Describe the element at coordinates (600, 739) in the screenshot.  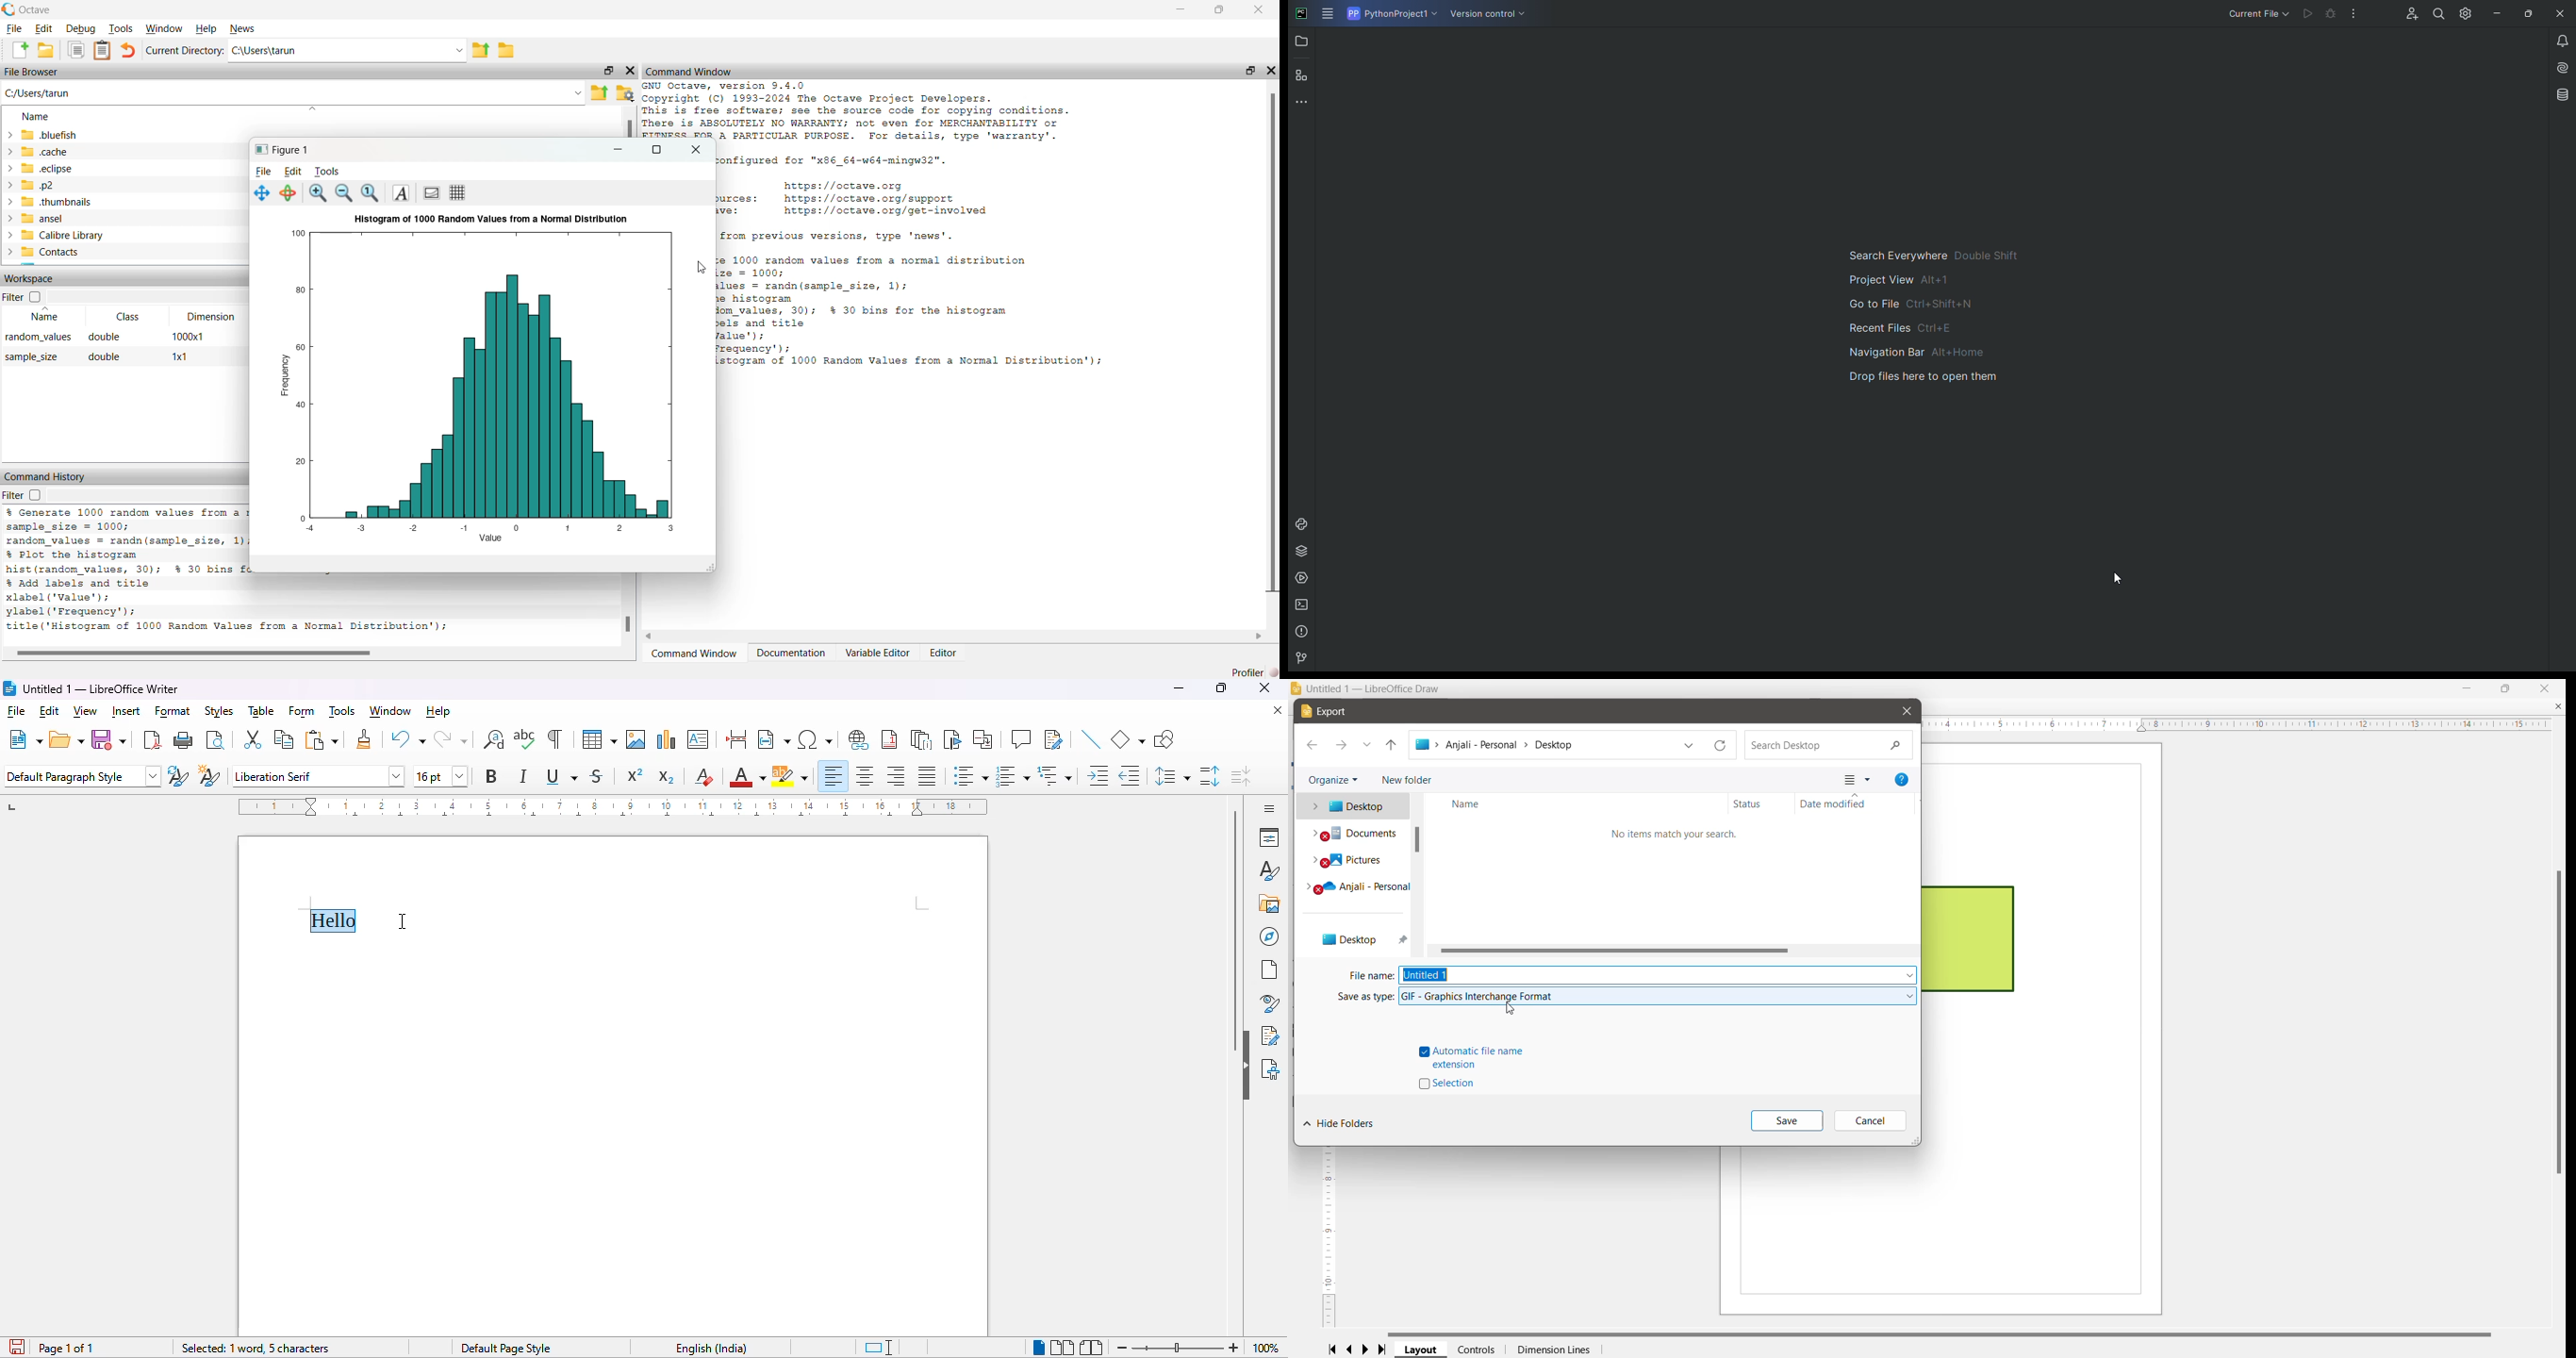
I see `insert table` at that location.